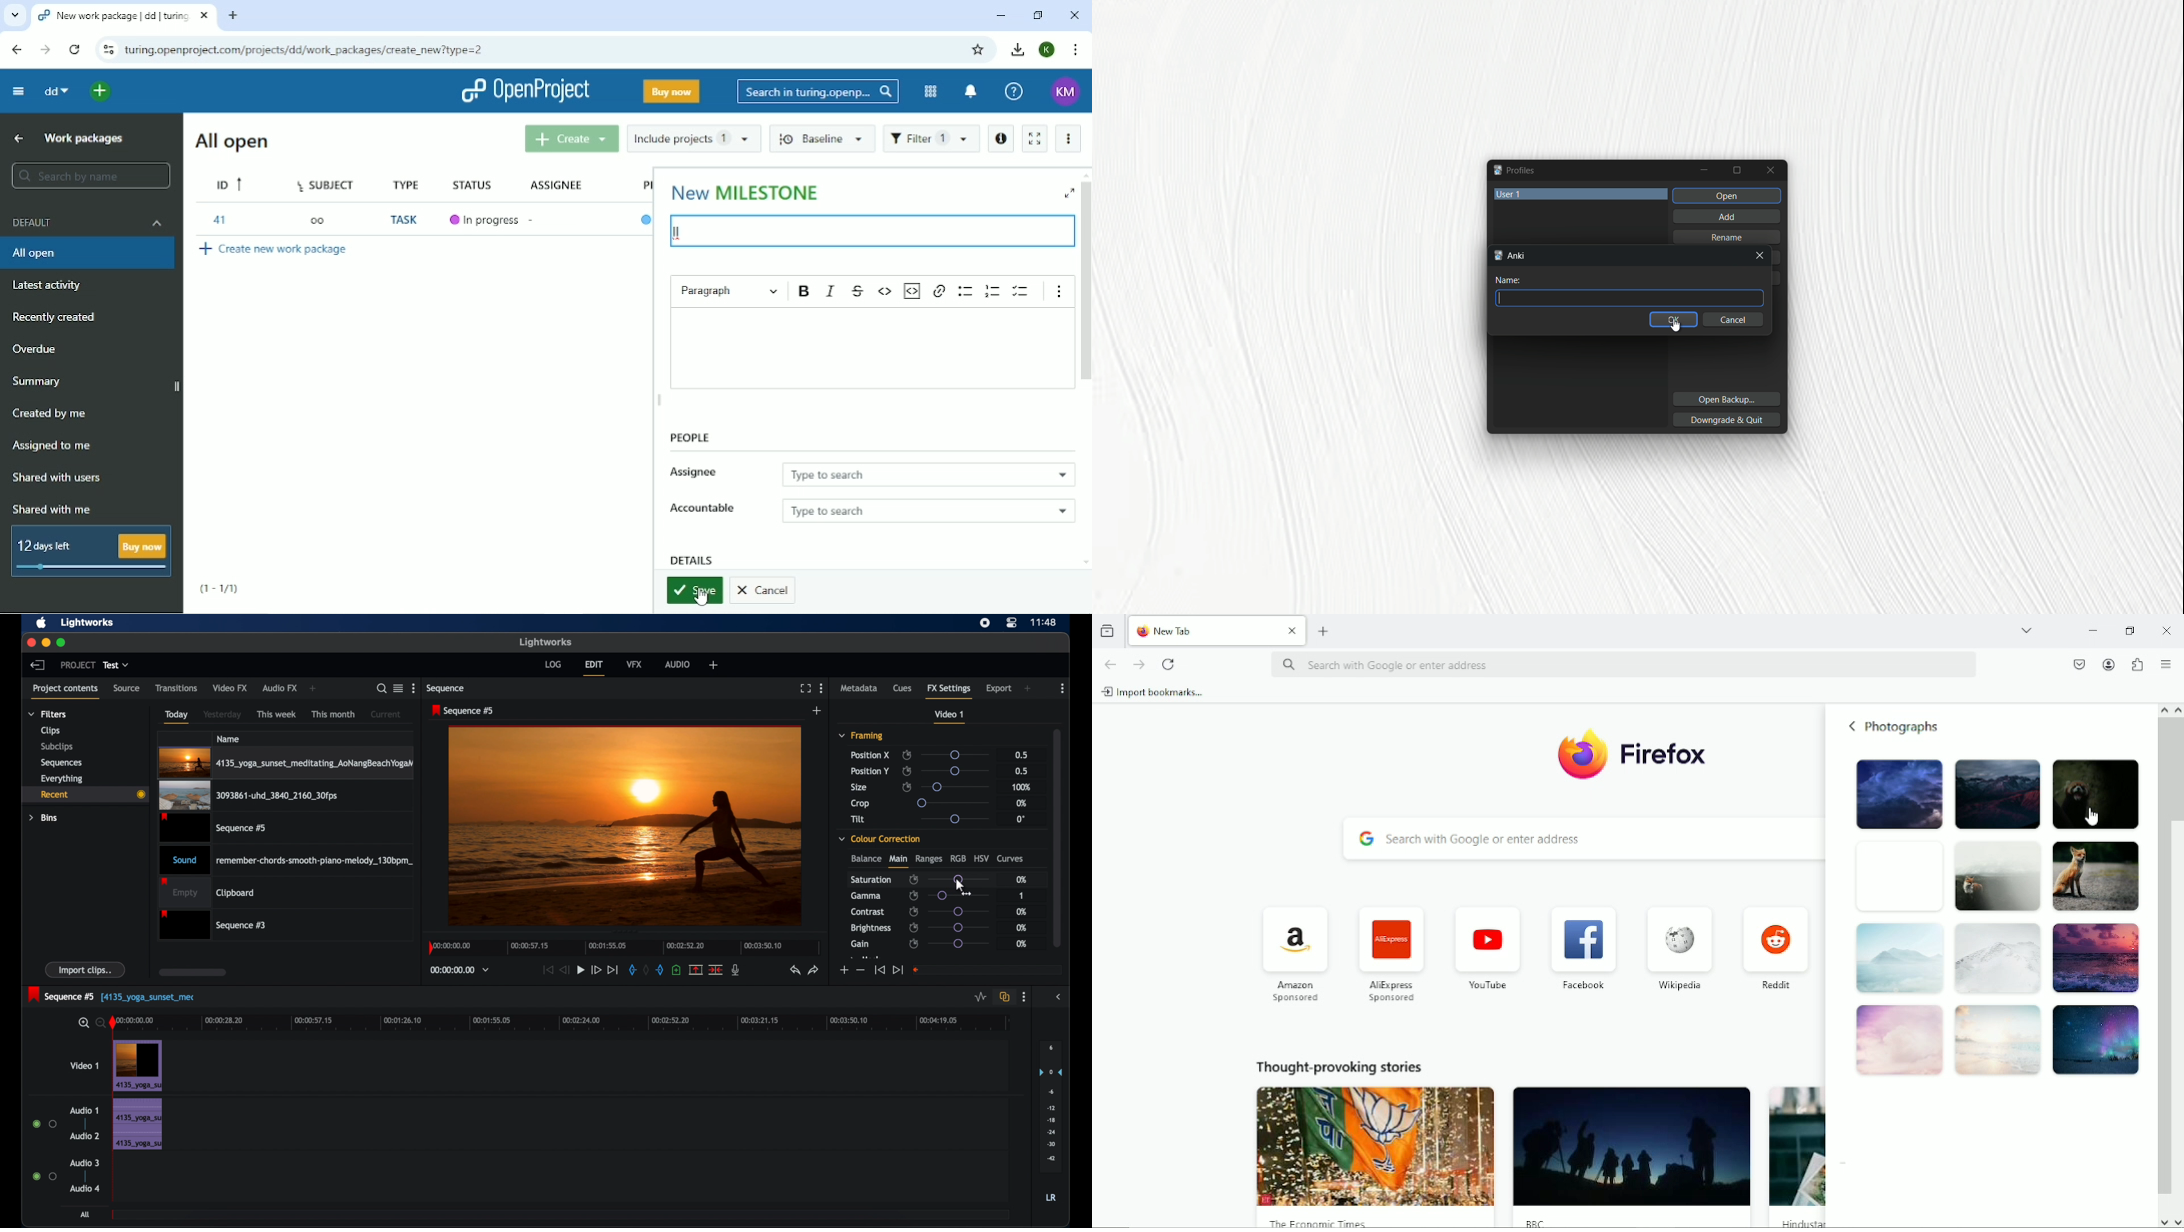  I want to click on log, so click(553, 663).